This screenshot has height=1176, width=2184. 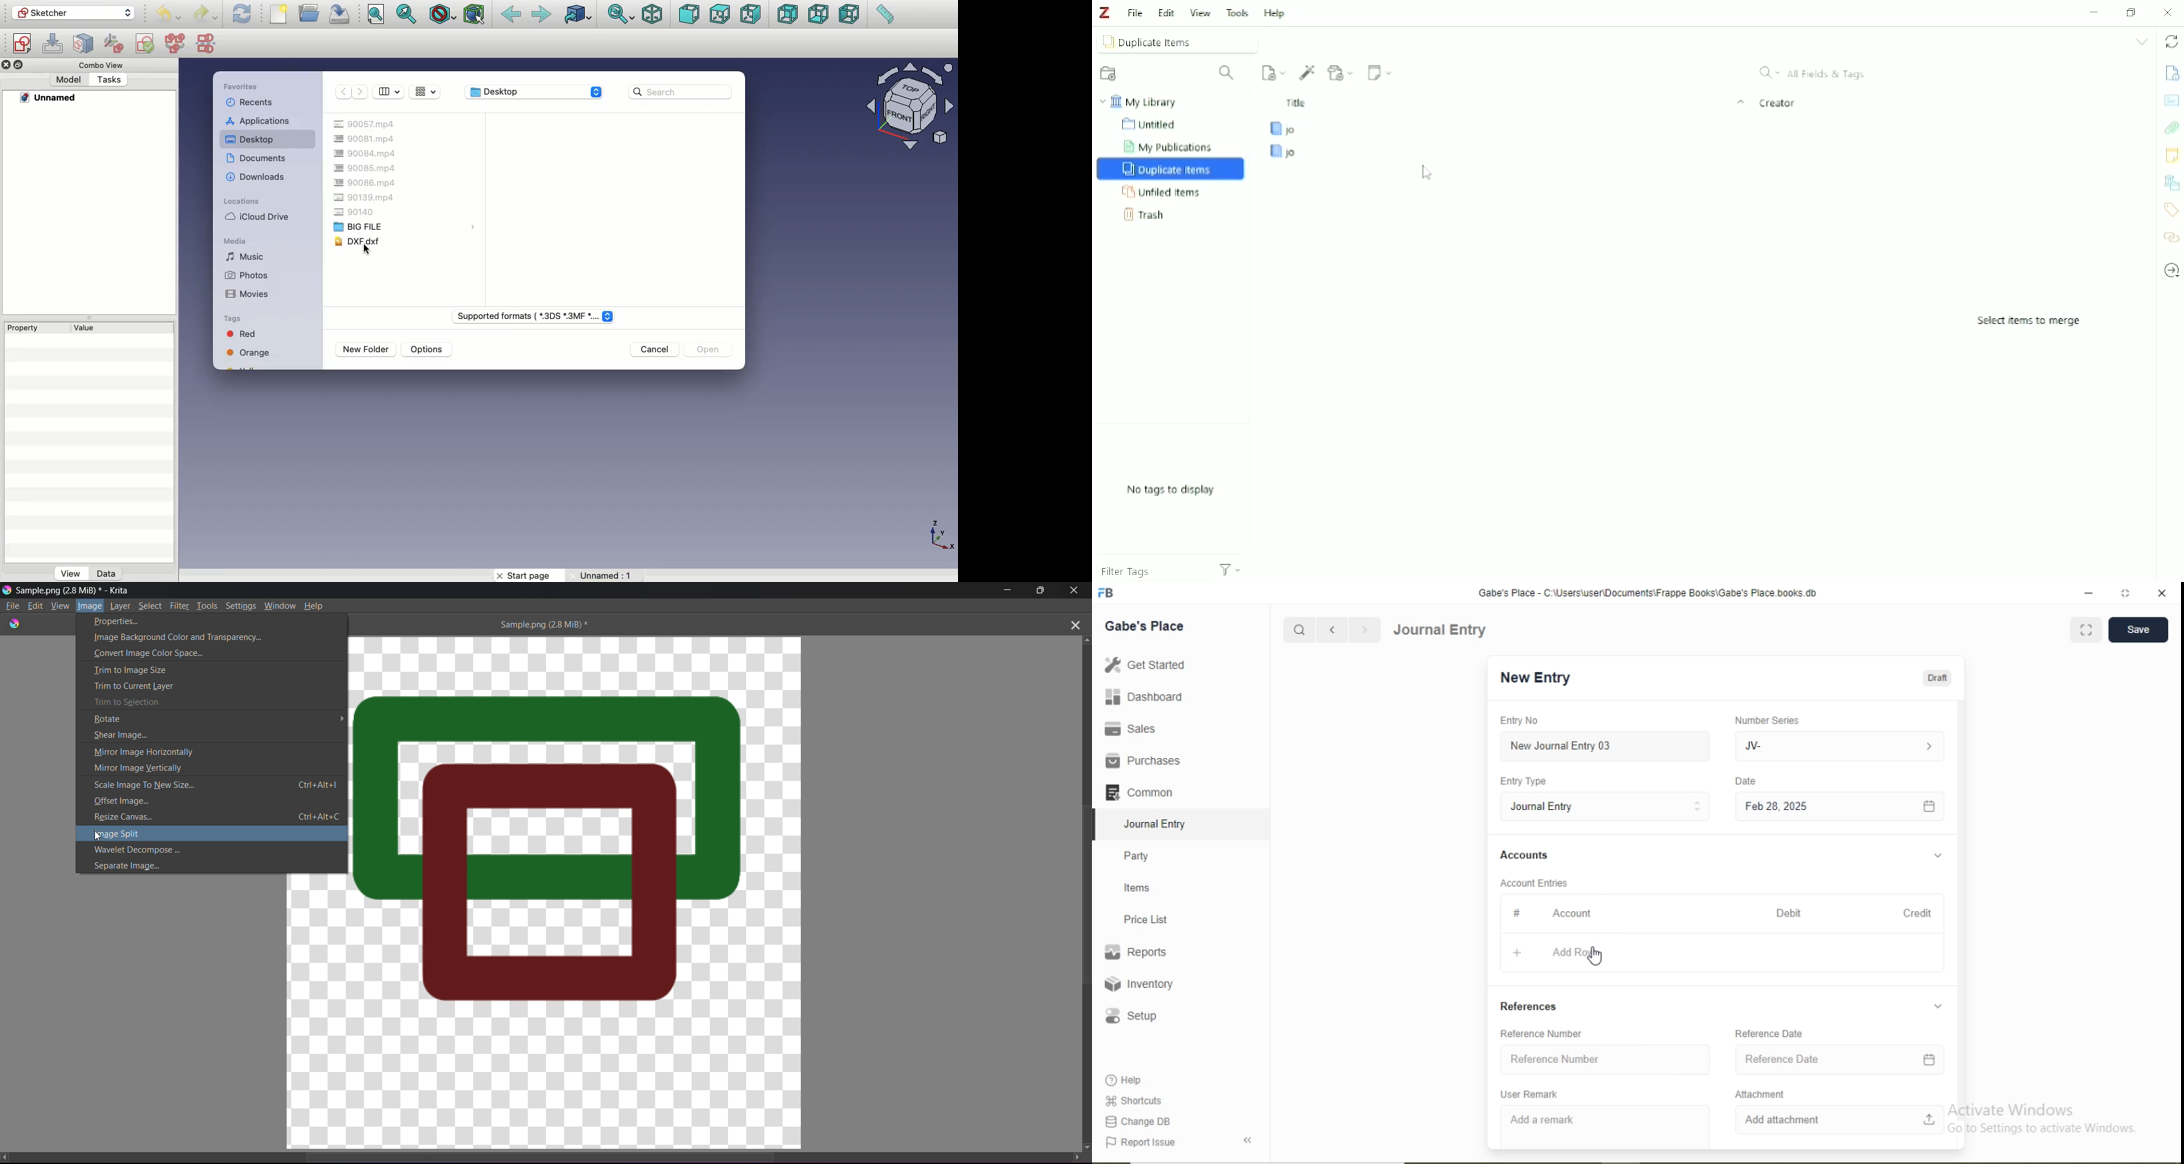 I want to click on Full screen, so click(x=2087, y=629).